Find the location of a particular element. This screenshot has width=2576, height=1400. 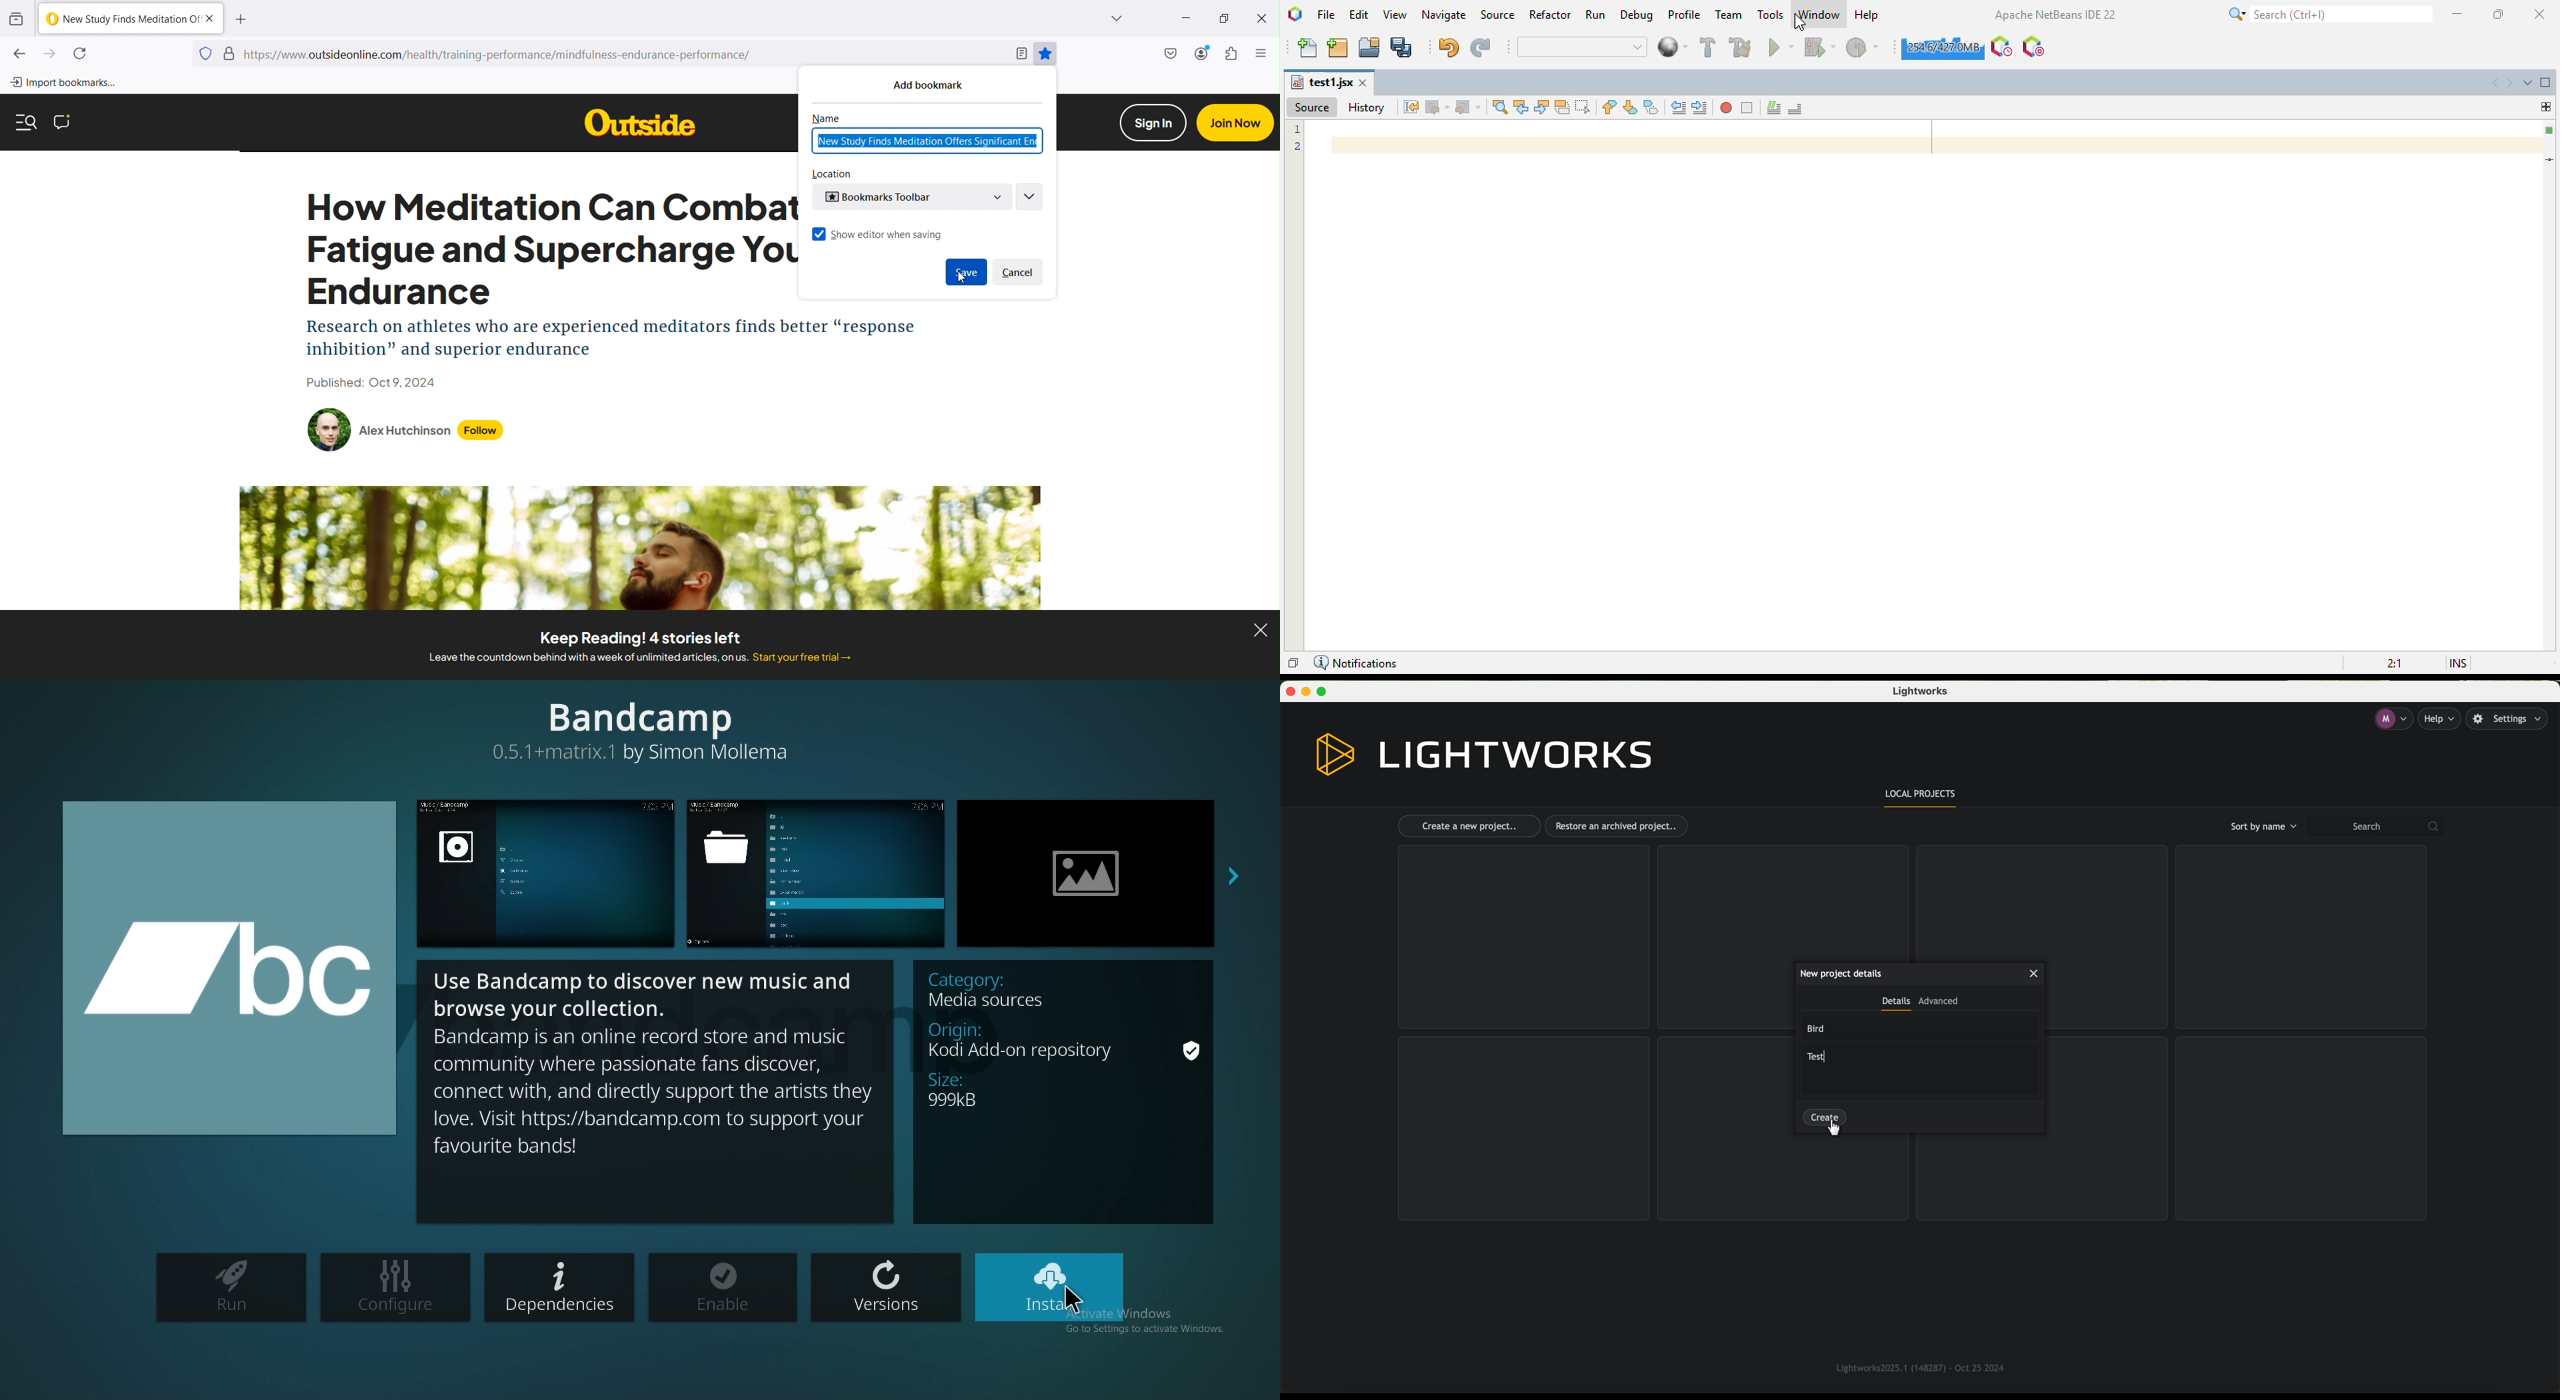

Type Bookmark Name is located at coordinates (926, 141).